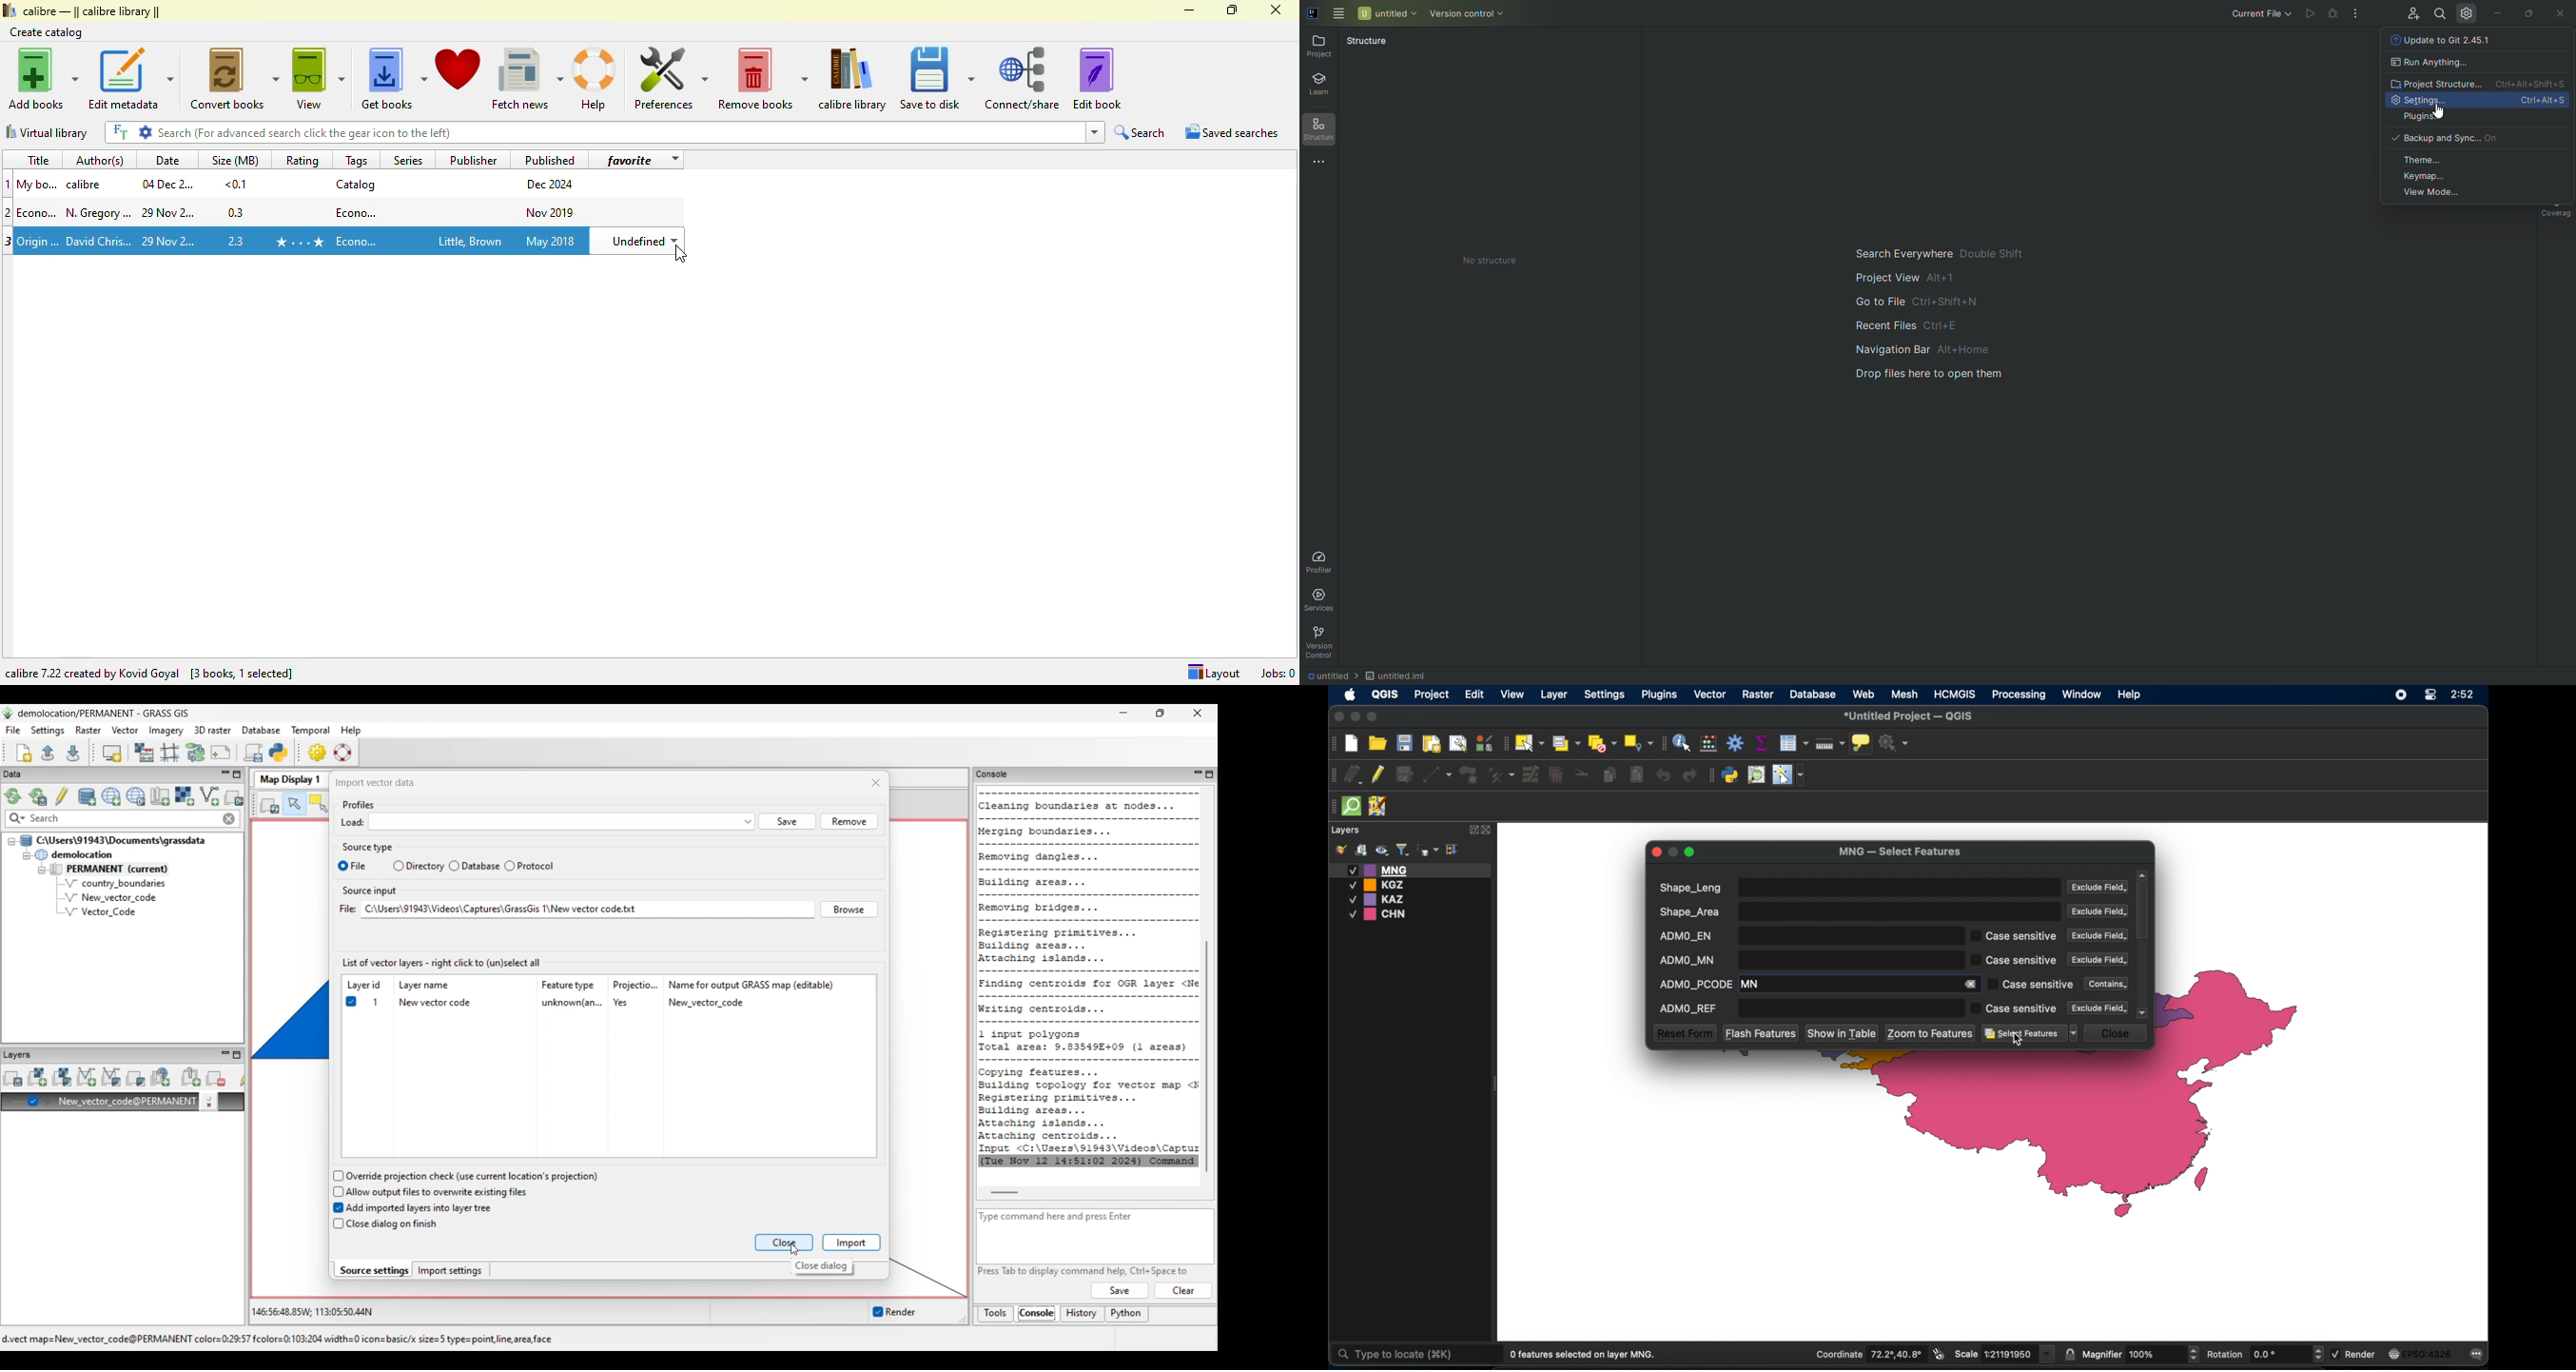 The height and width of the screenshot is (1372, 2576). What do you see at coordinates (1315, 16) in the screenshot?
I see `Application logo` at bounding box center [1315, 16].